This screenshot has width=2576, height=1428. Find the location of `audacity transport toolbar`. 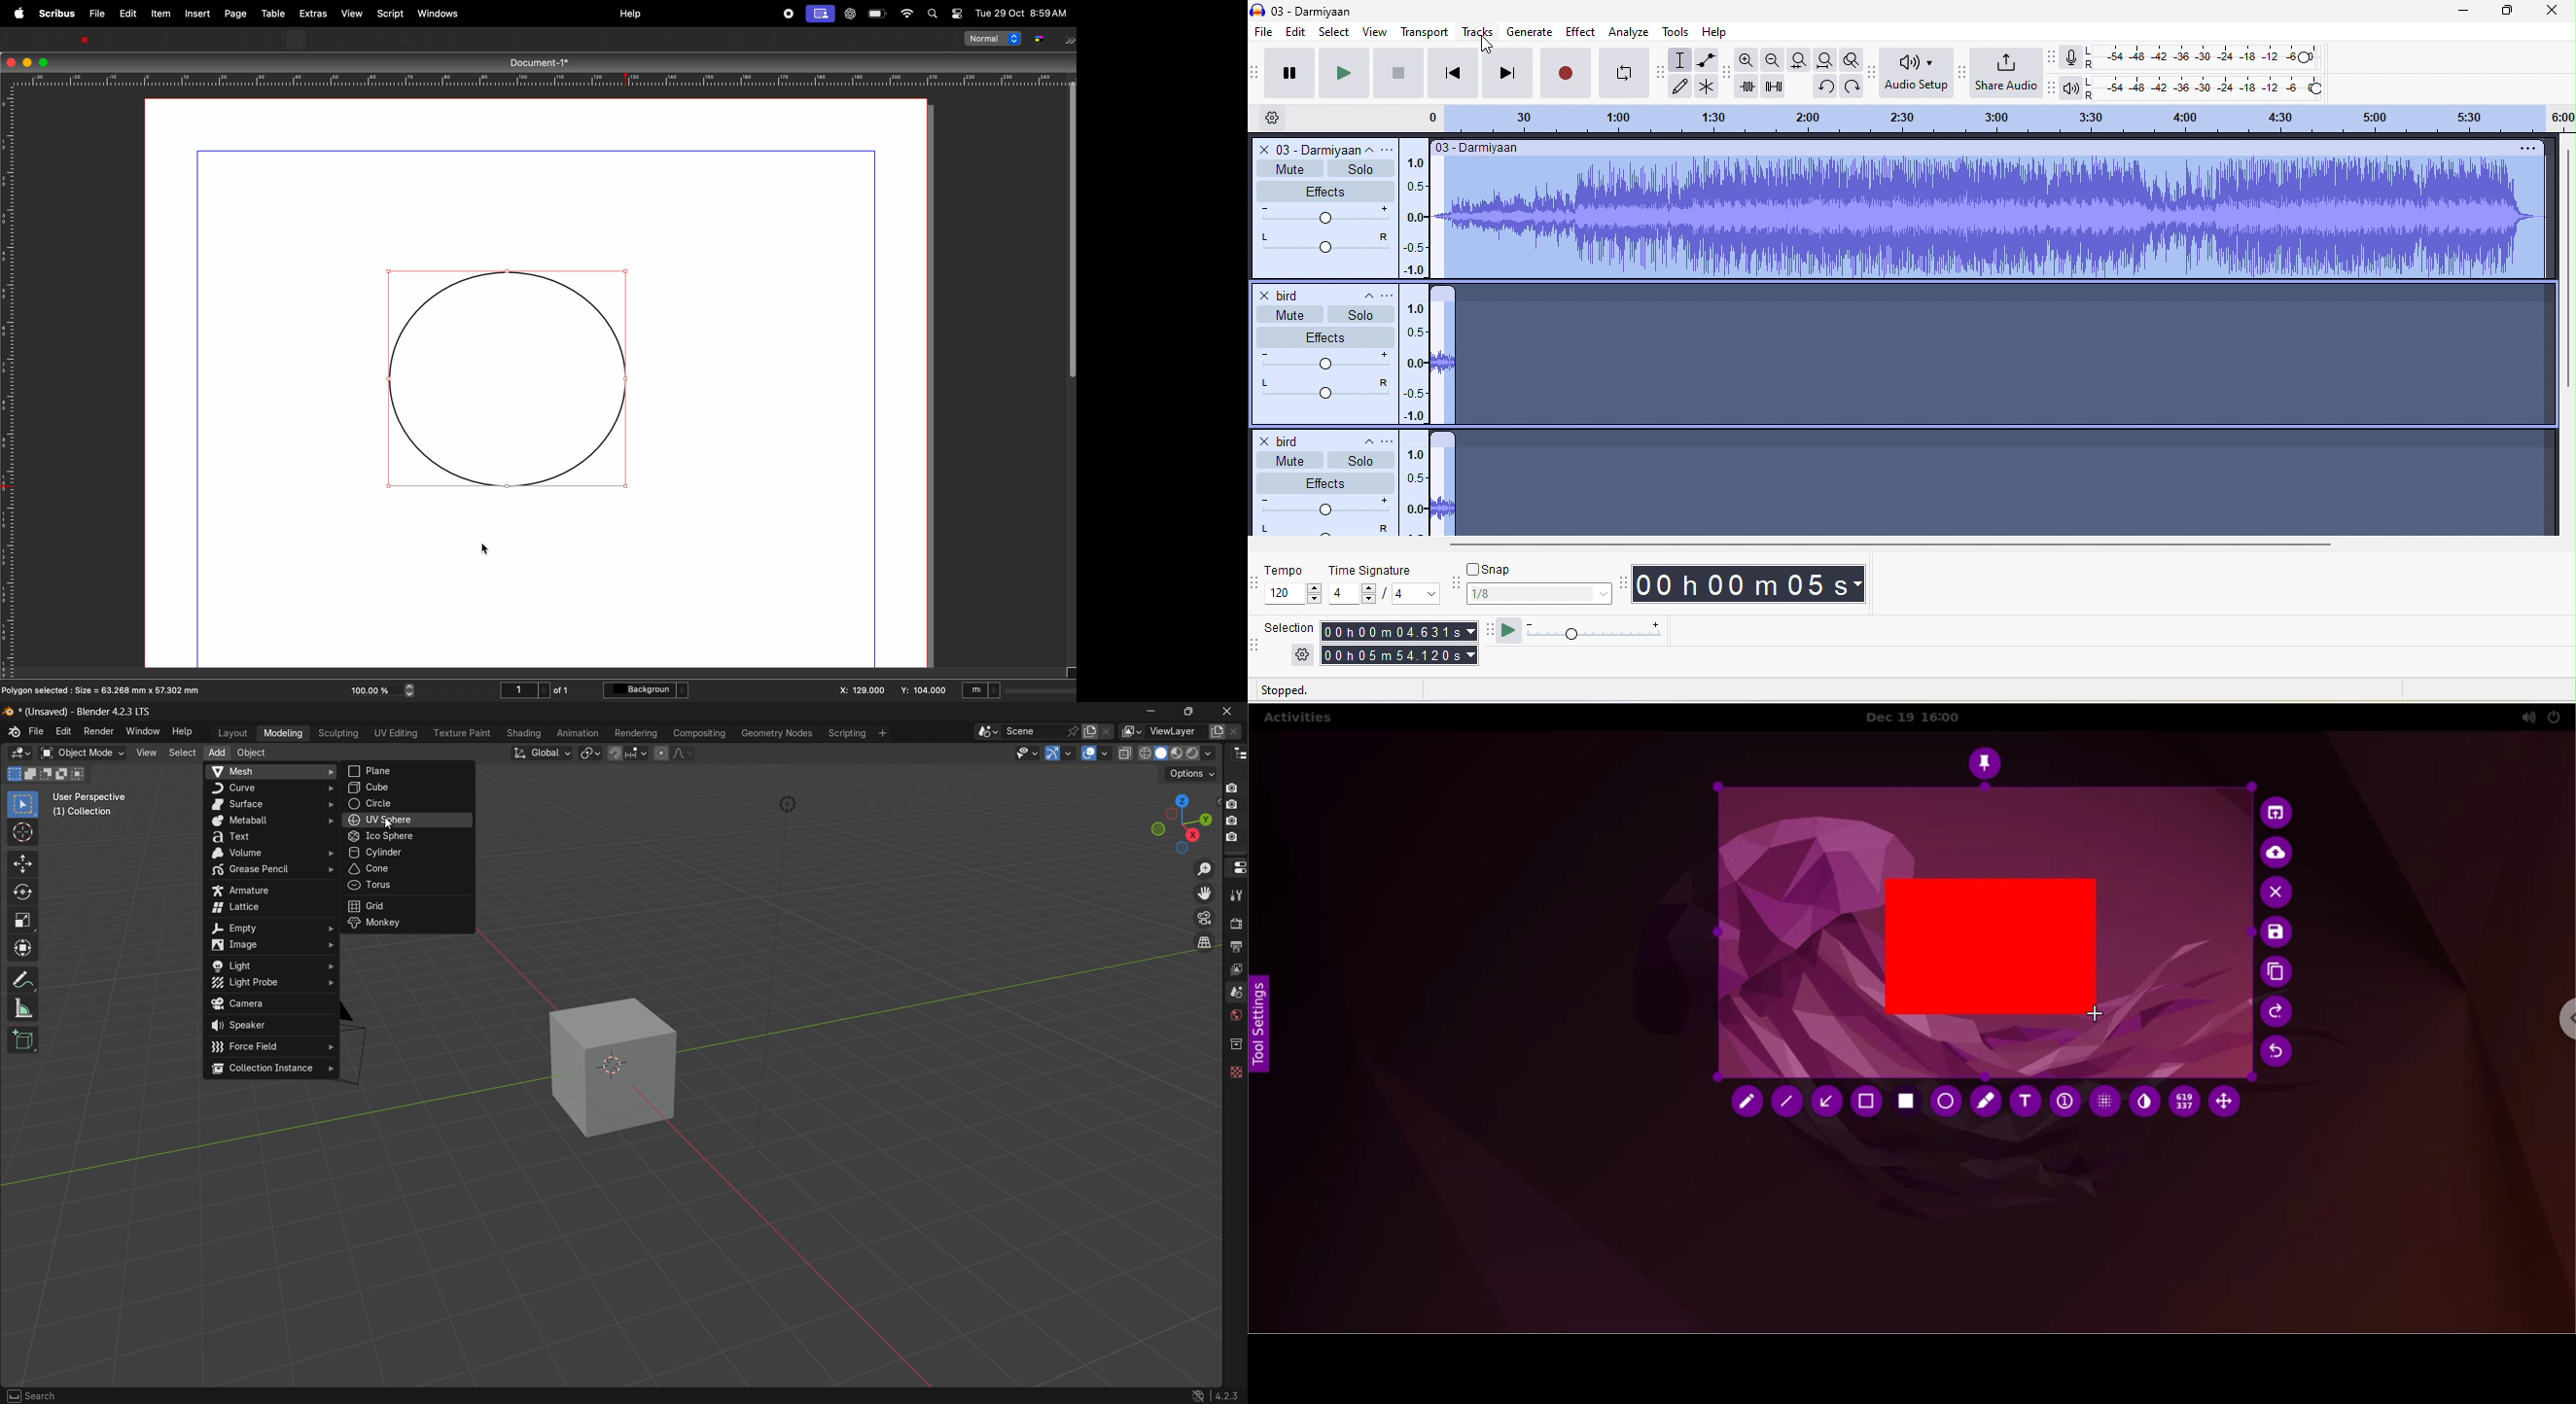

audacity transport toolbar is located at coordinates (1256, 72).